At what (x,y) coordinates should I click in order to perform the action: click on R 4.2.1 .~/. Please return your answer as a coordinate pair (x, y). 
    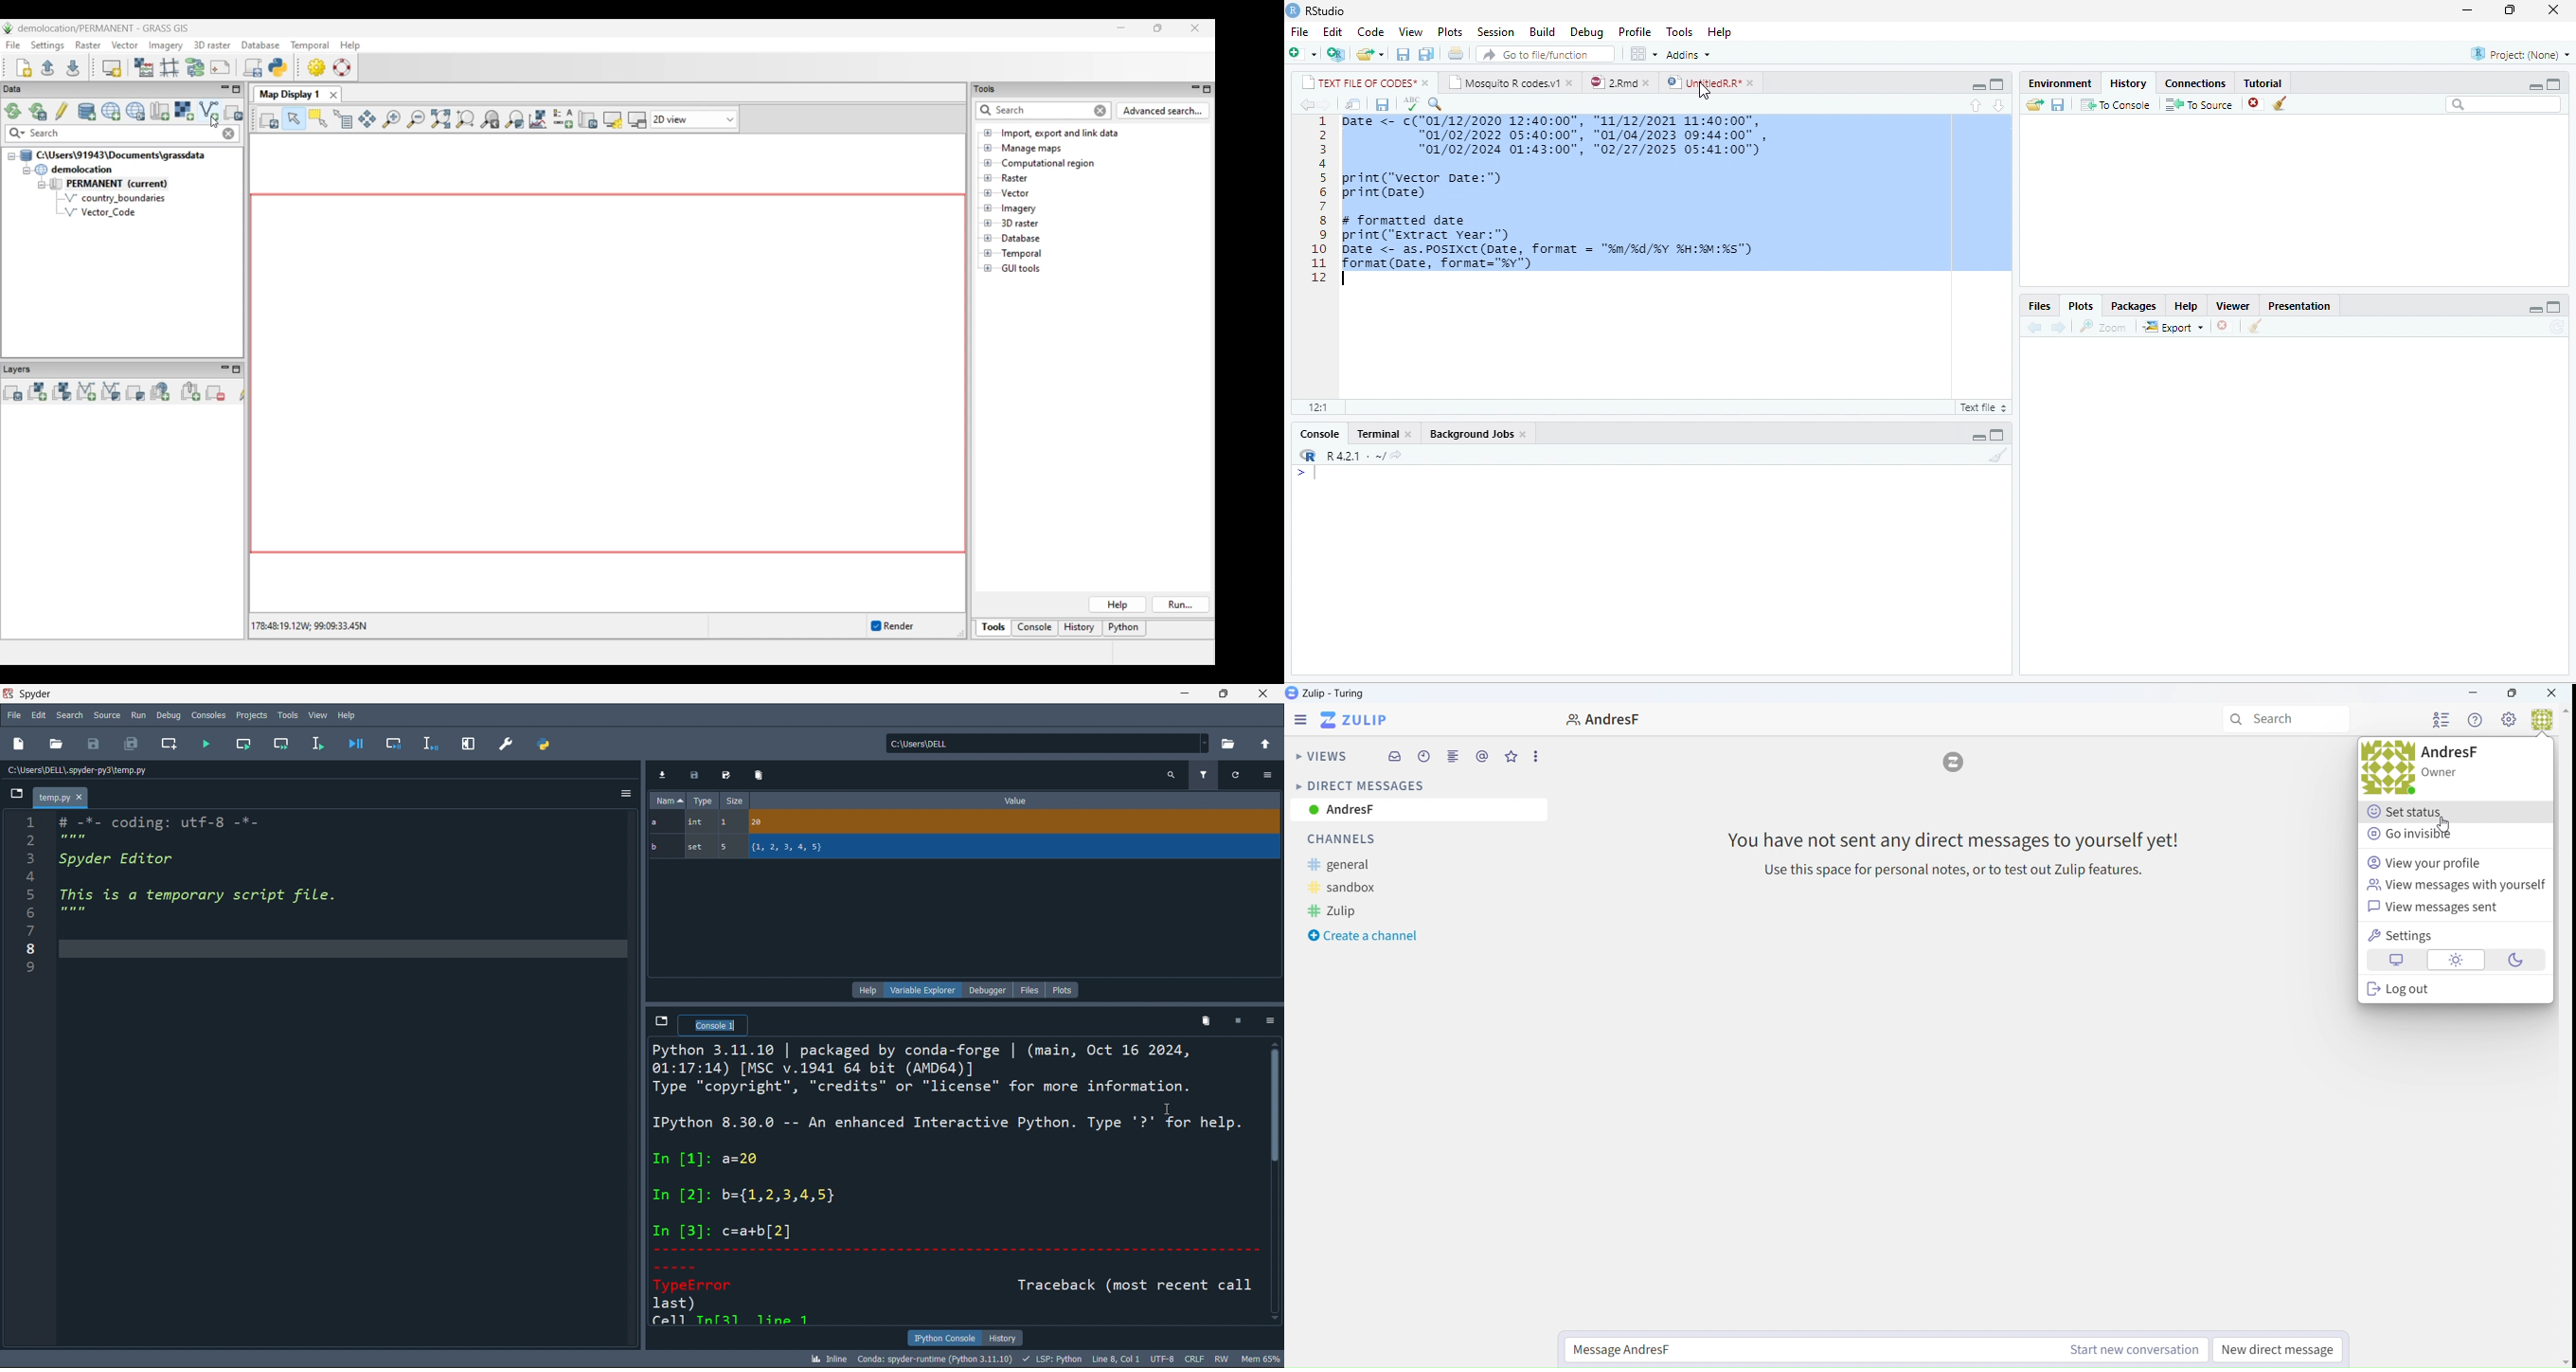
    Looking at the image, I should click on (1351, 456).